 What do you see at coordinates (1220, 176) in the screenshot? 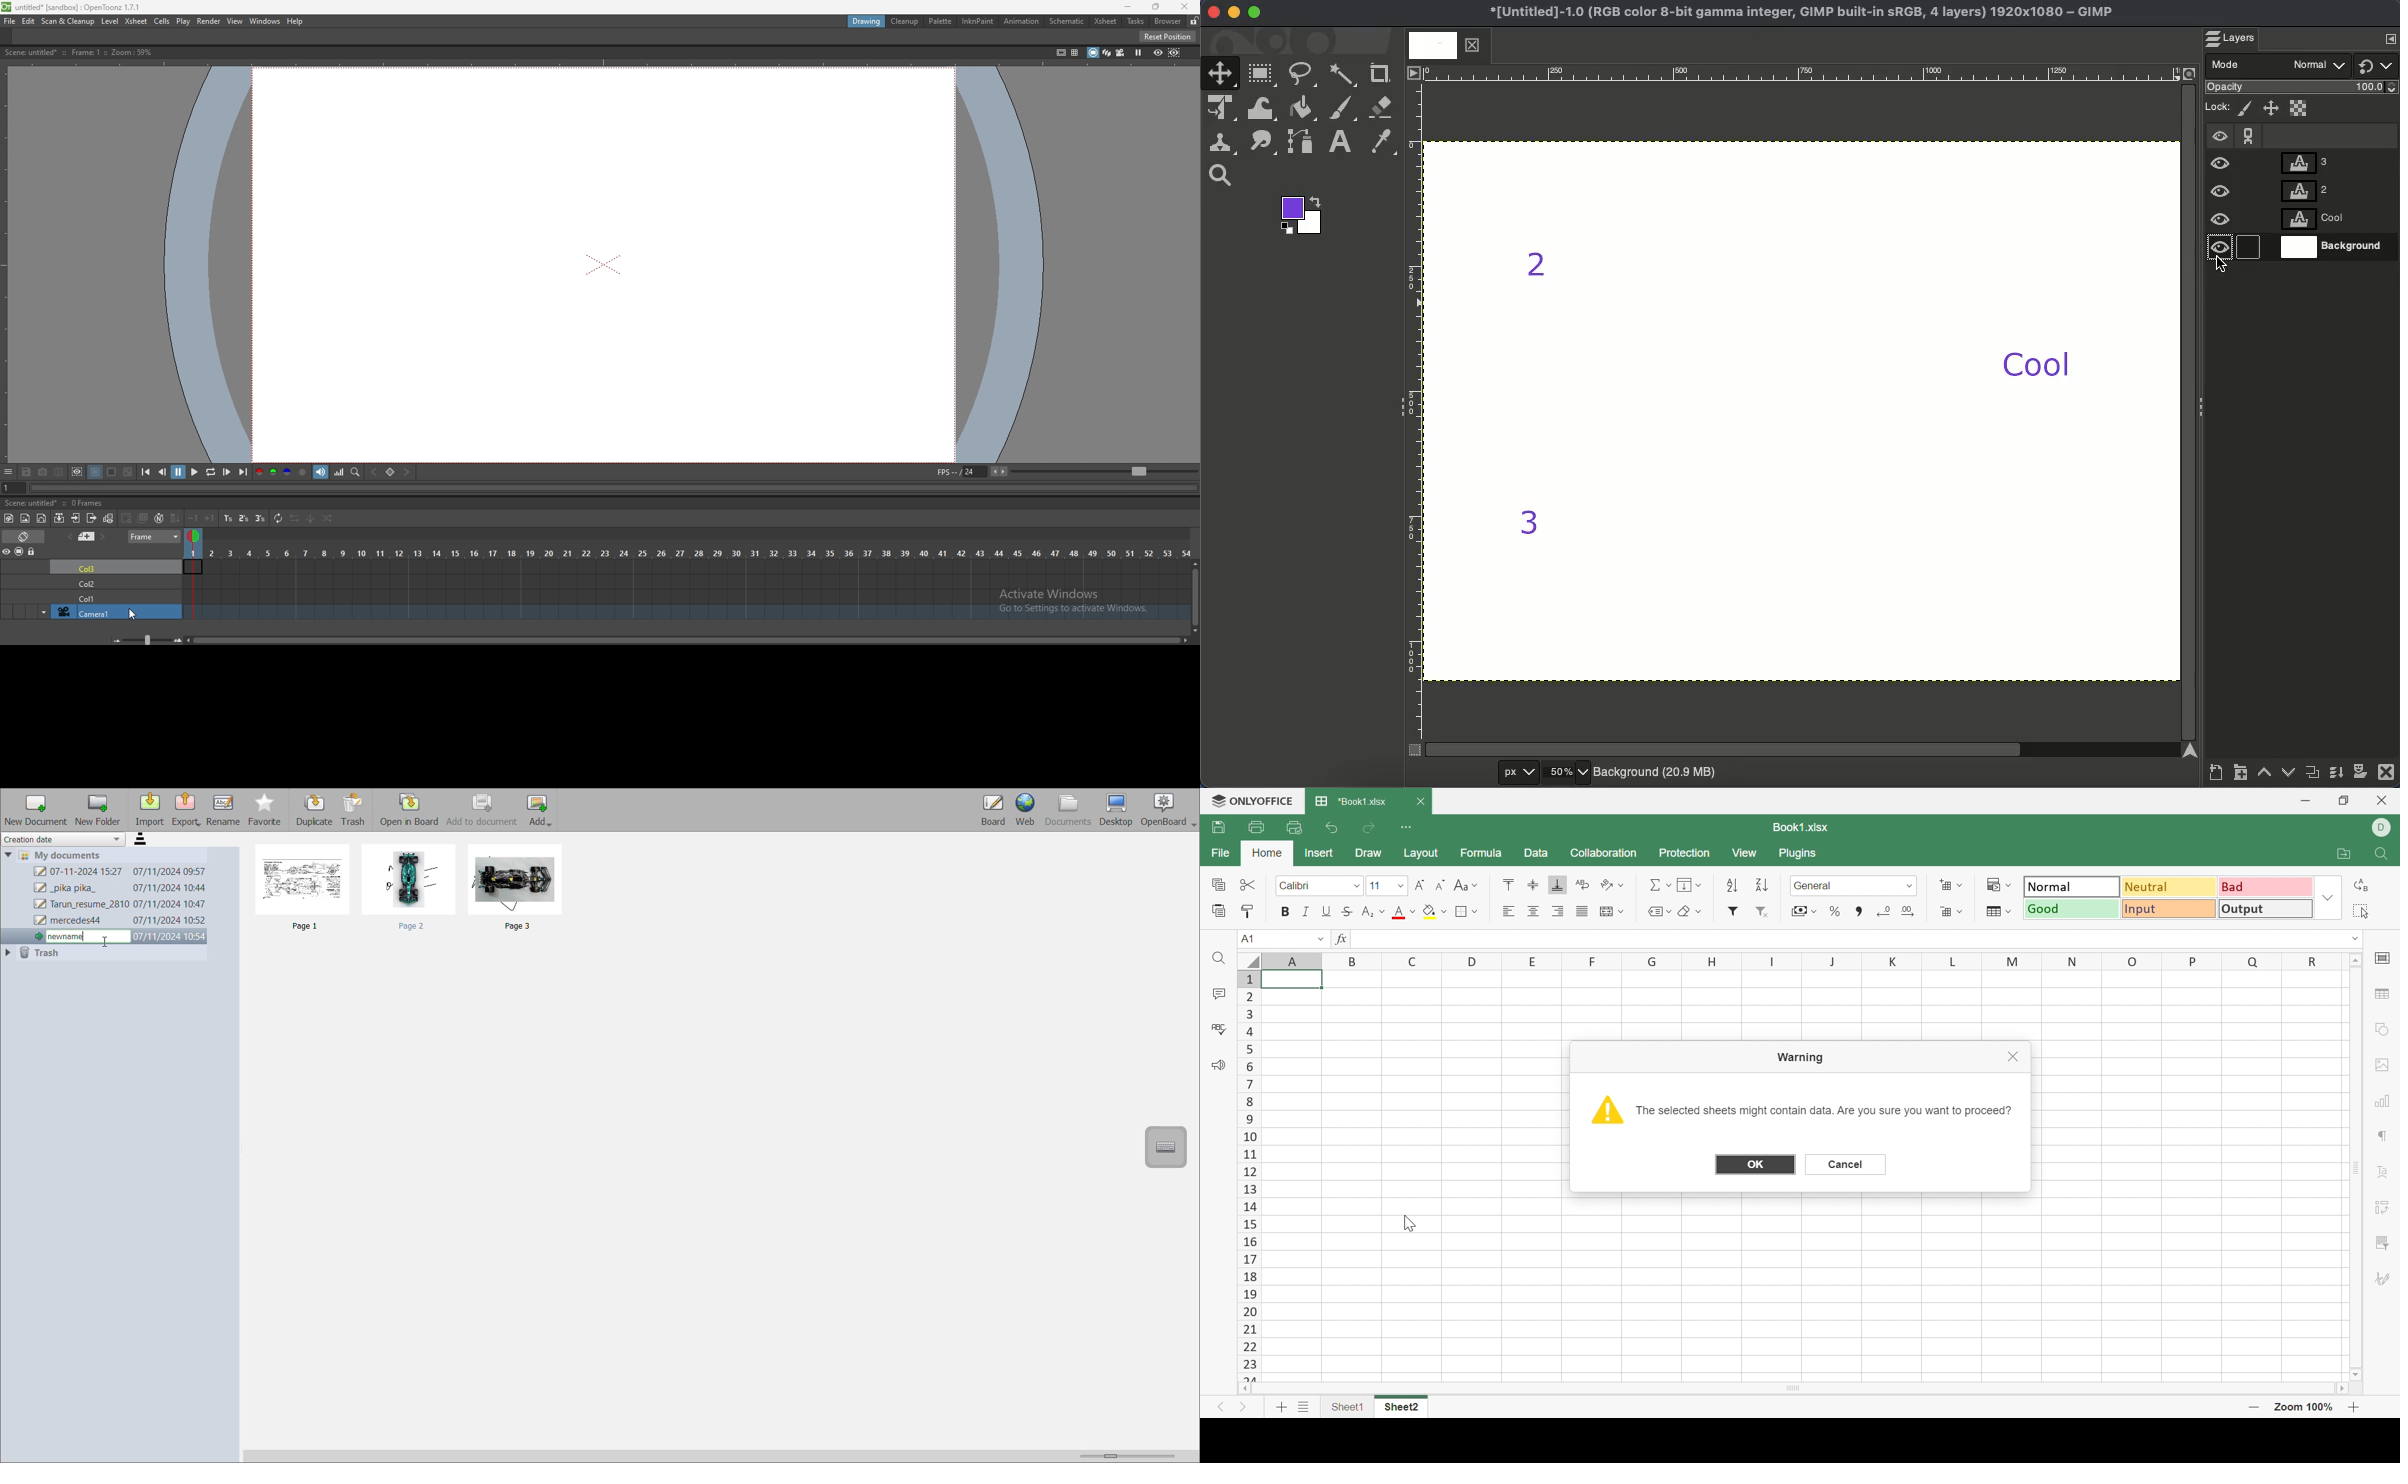
I see `Search` at bounding box center [1220, 176].